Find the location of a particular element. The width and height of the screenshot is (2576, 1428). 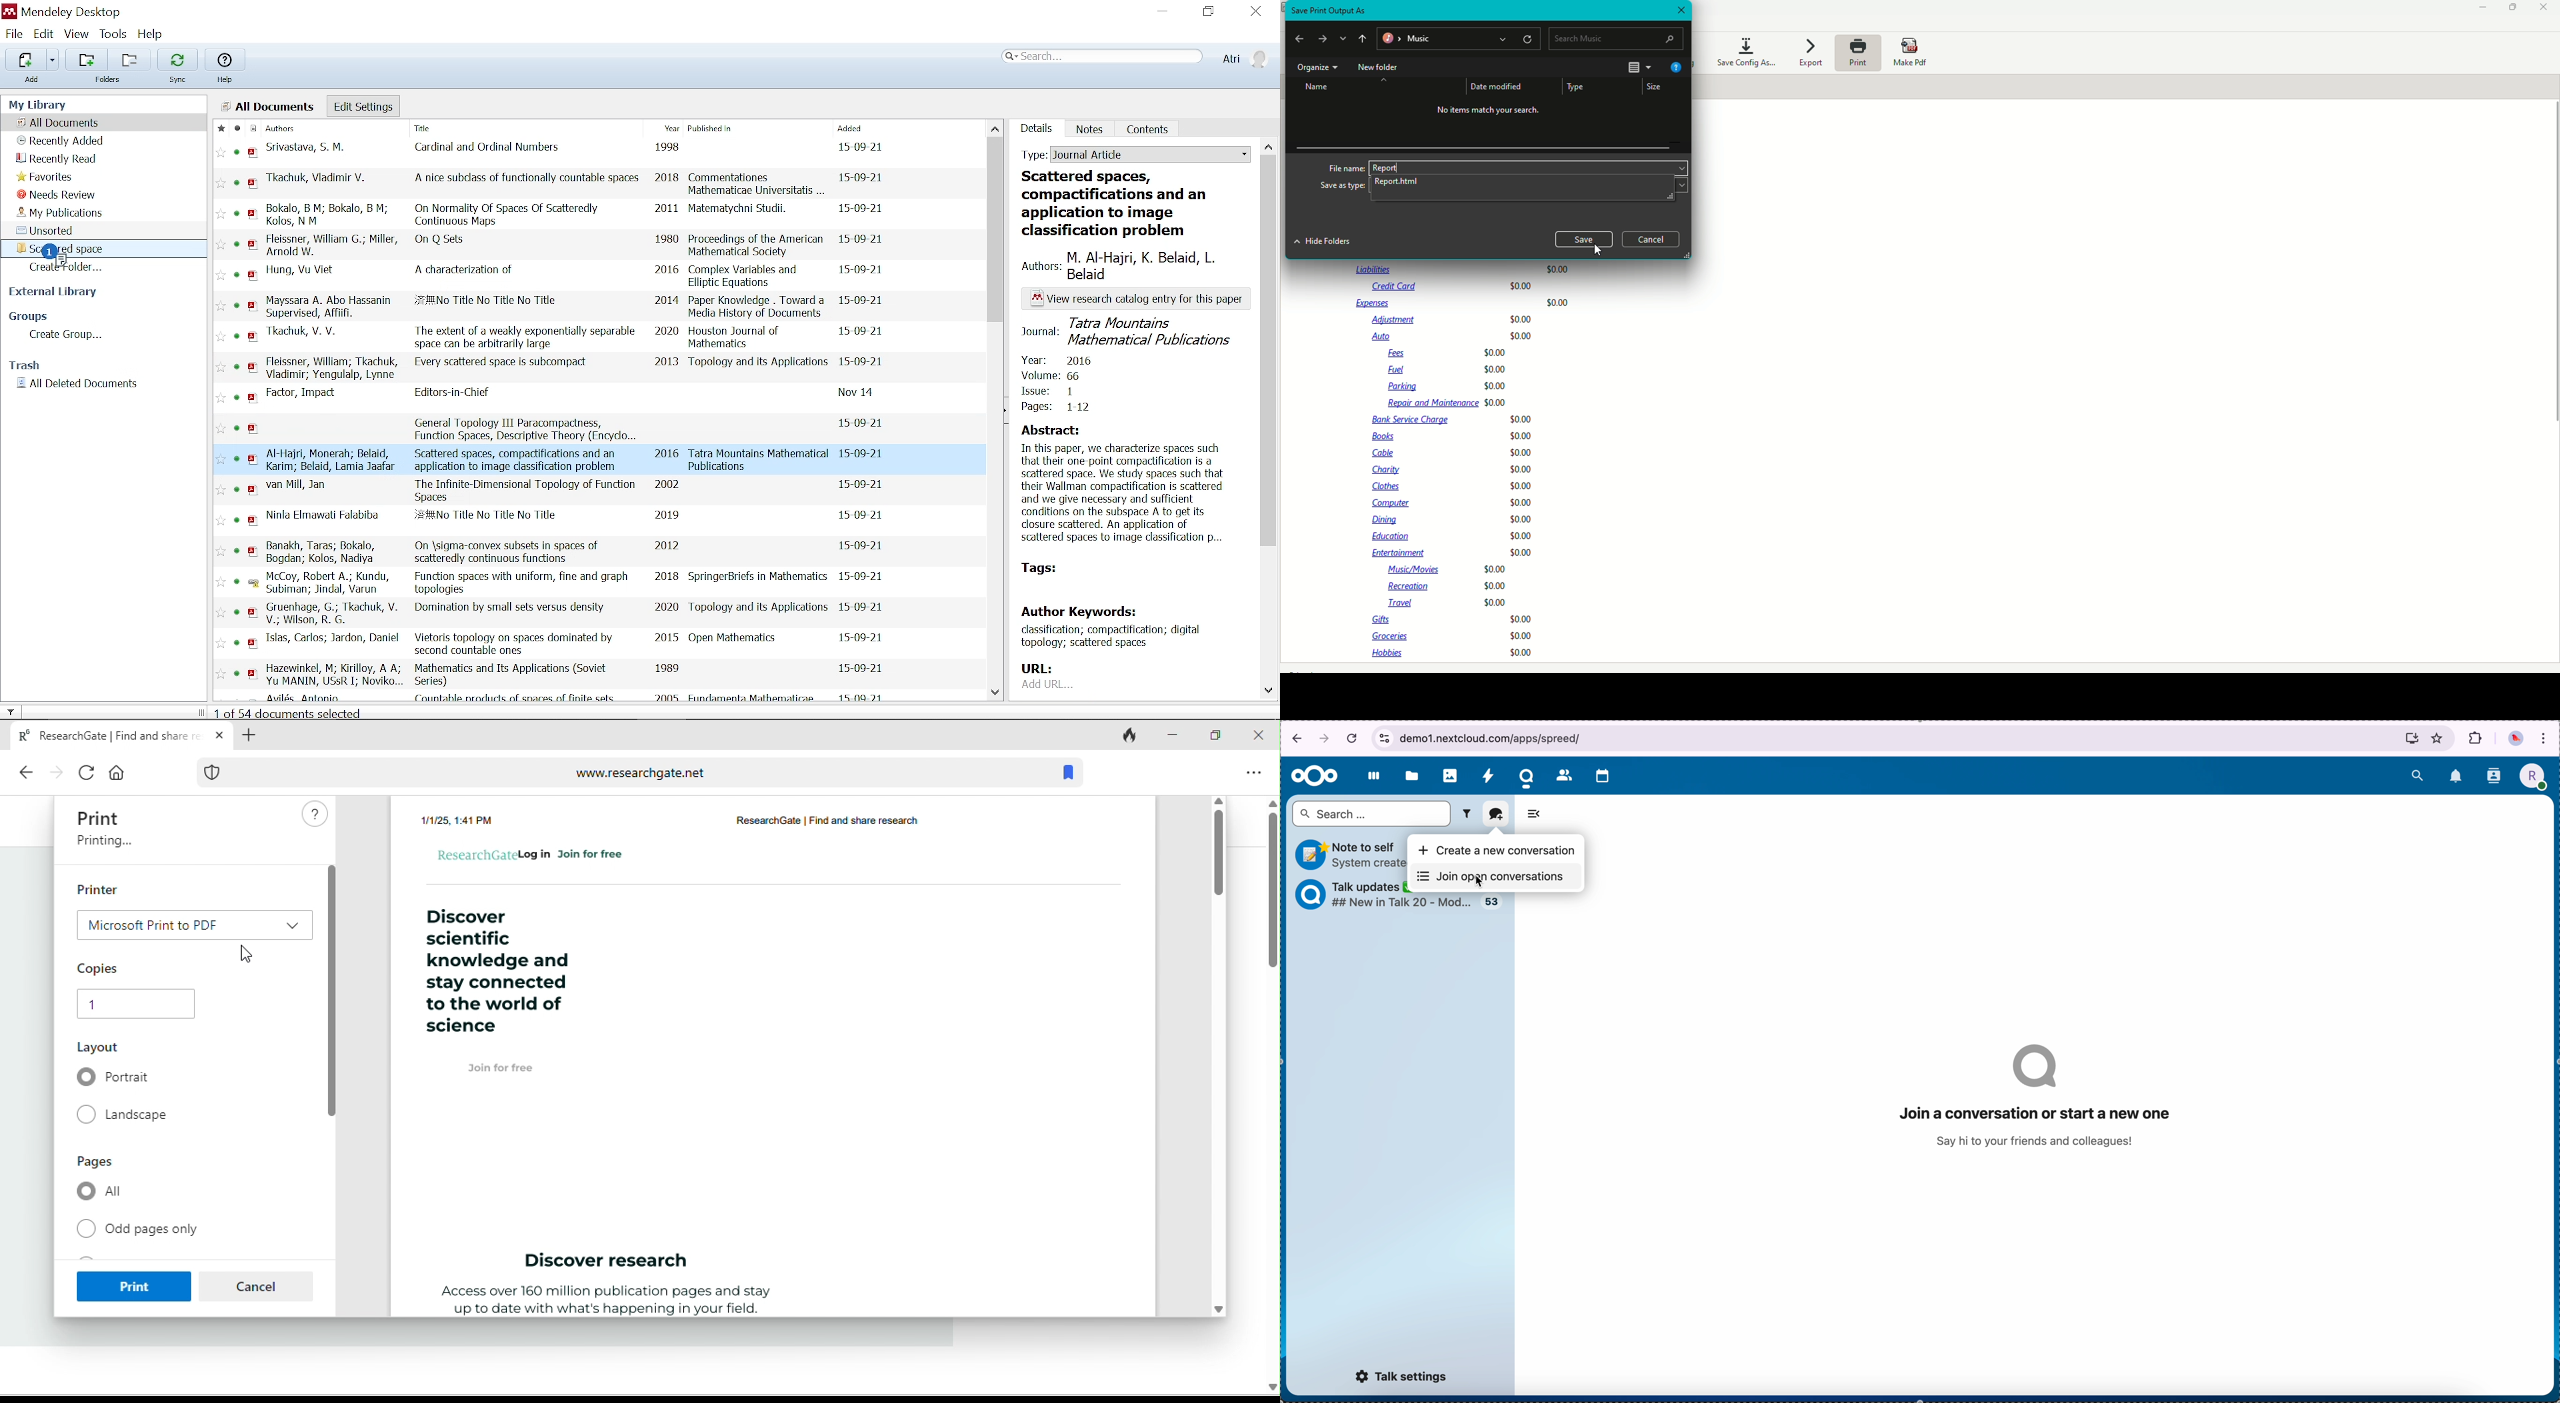

1980 is located at coordinates (668, 240).